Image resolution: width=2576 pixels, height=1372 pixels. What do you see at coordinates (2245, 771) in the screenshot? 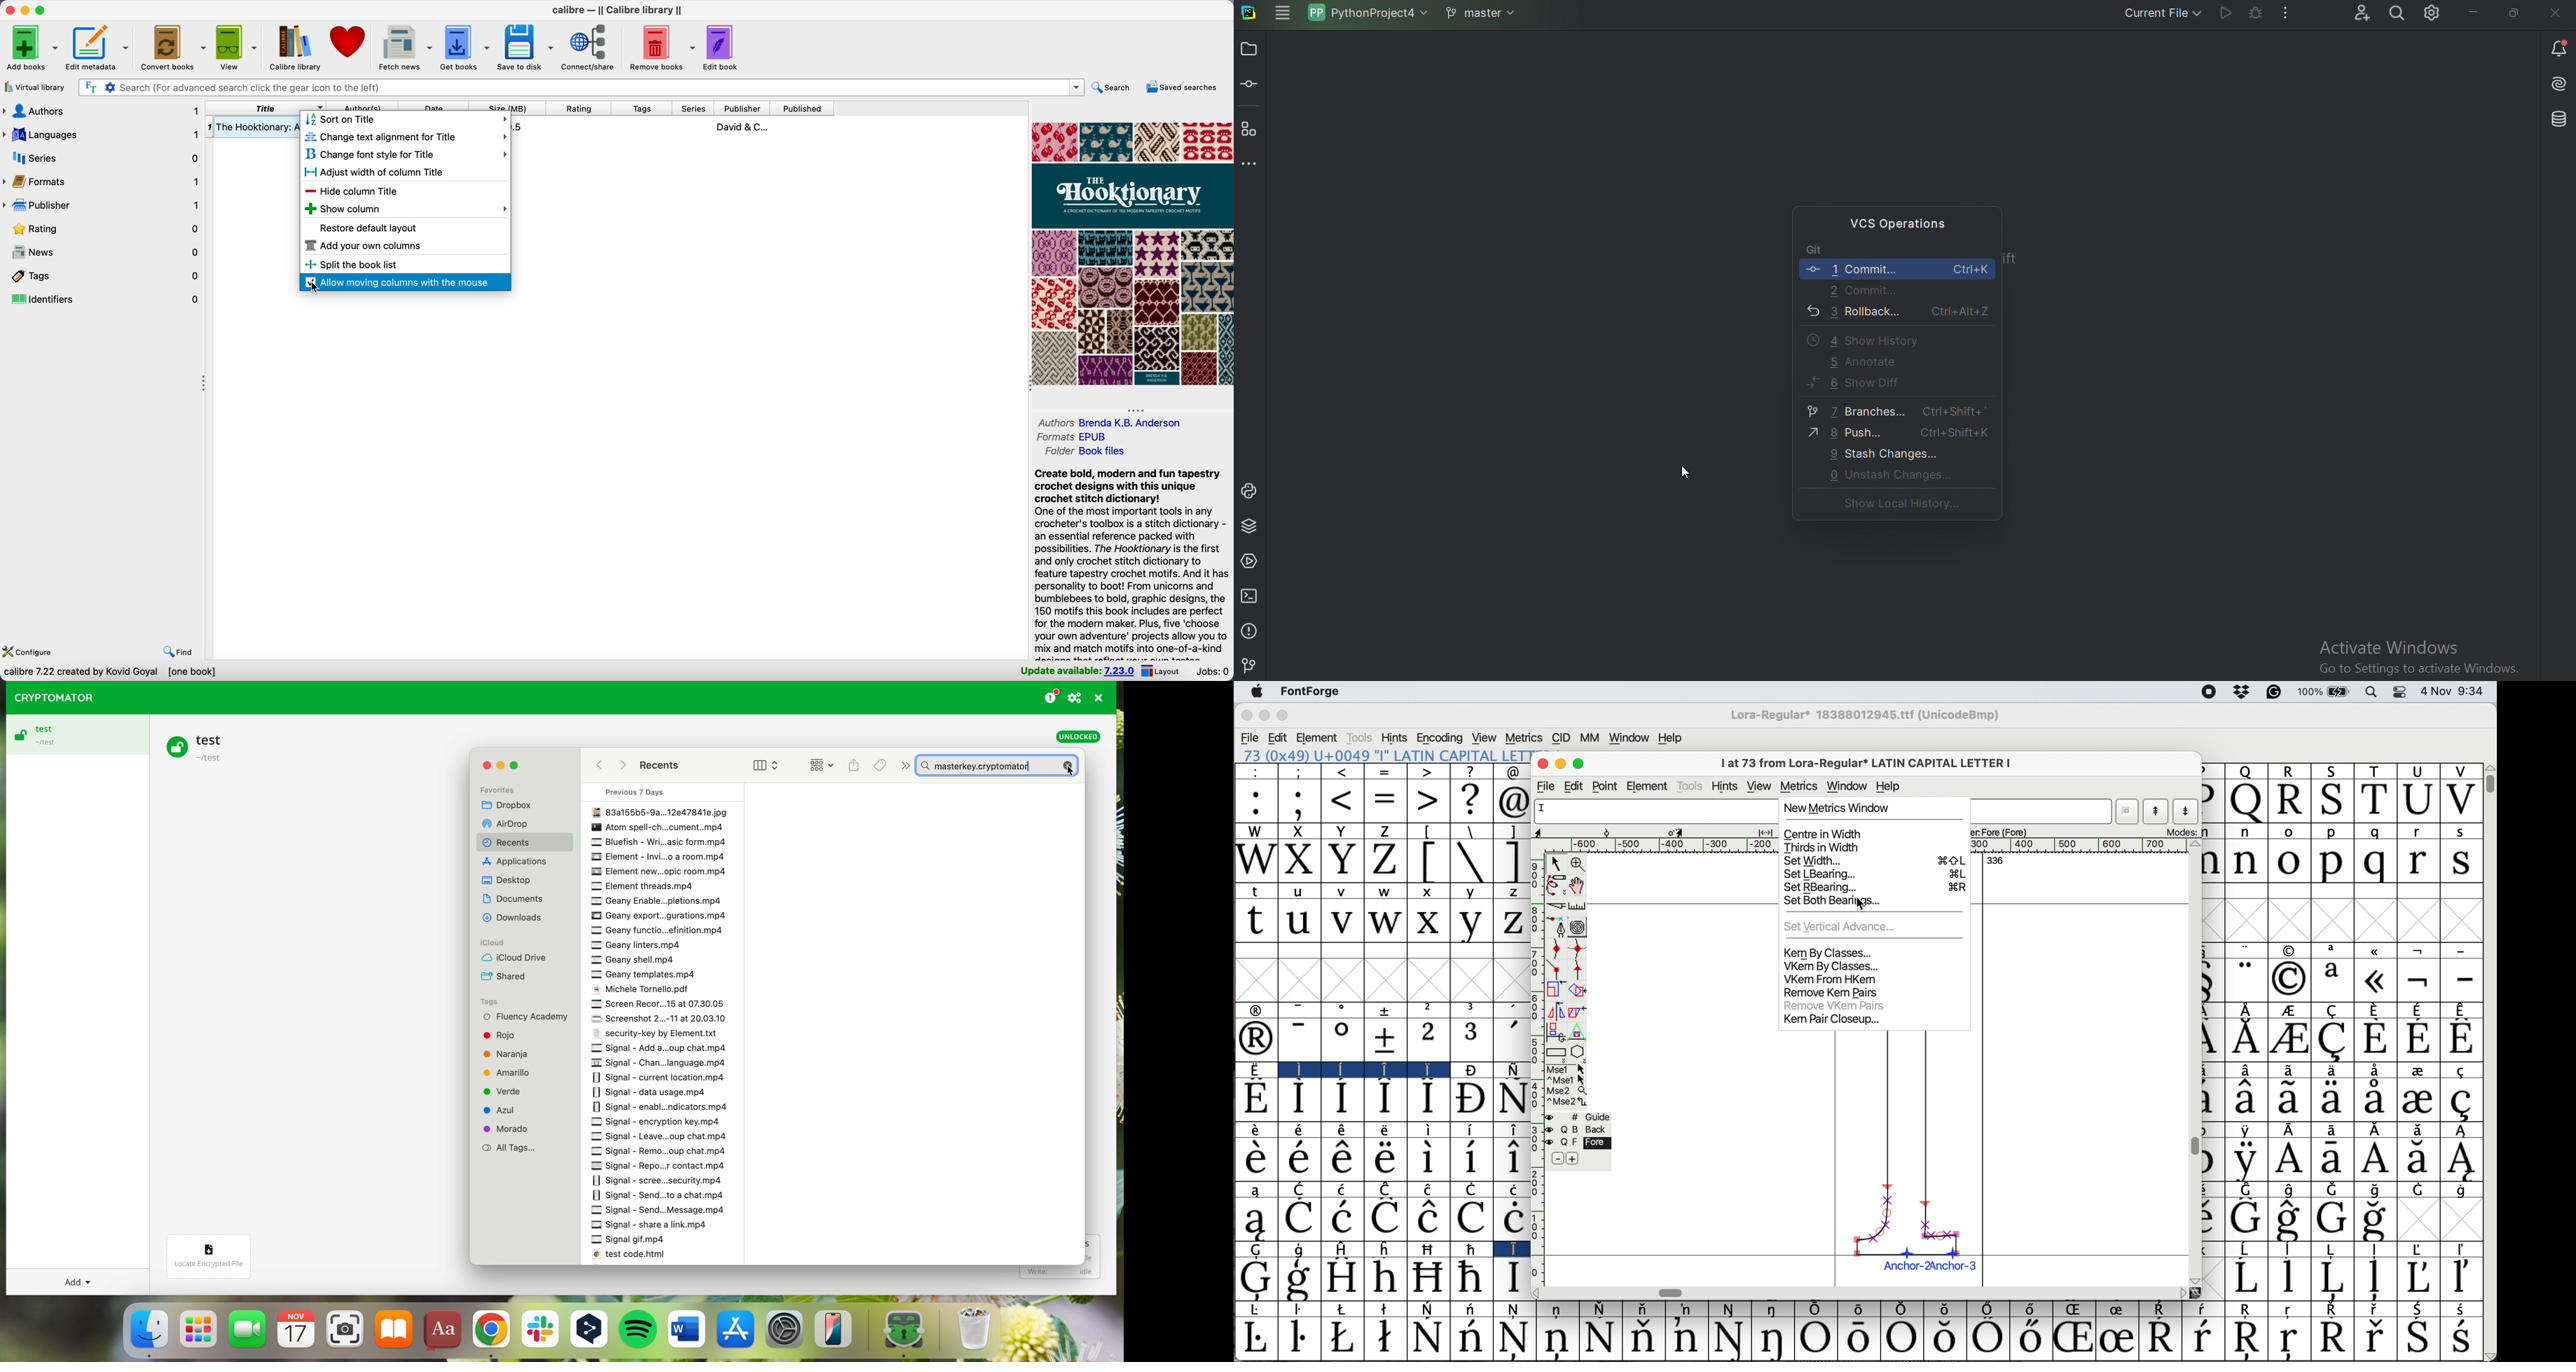
I see `Q` at bounding box center [2245, 771].